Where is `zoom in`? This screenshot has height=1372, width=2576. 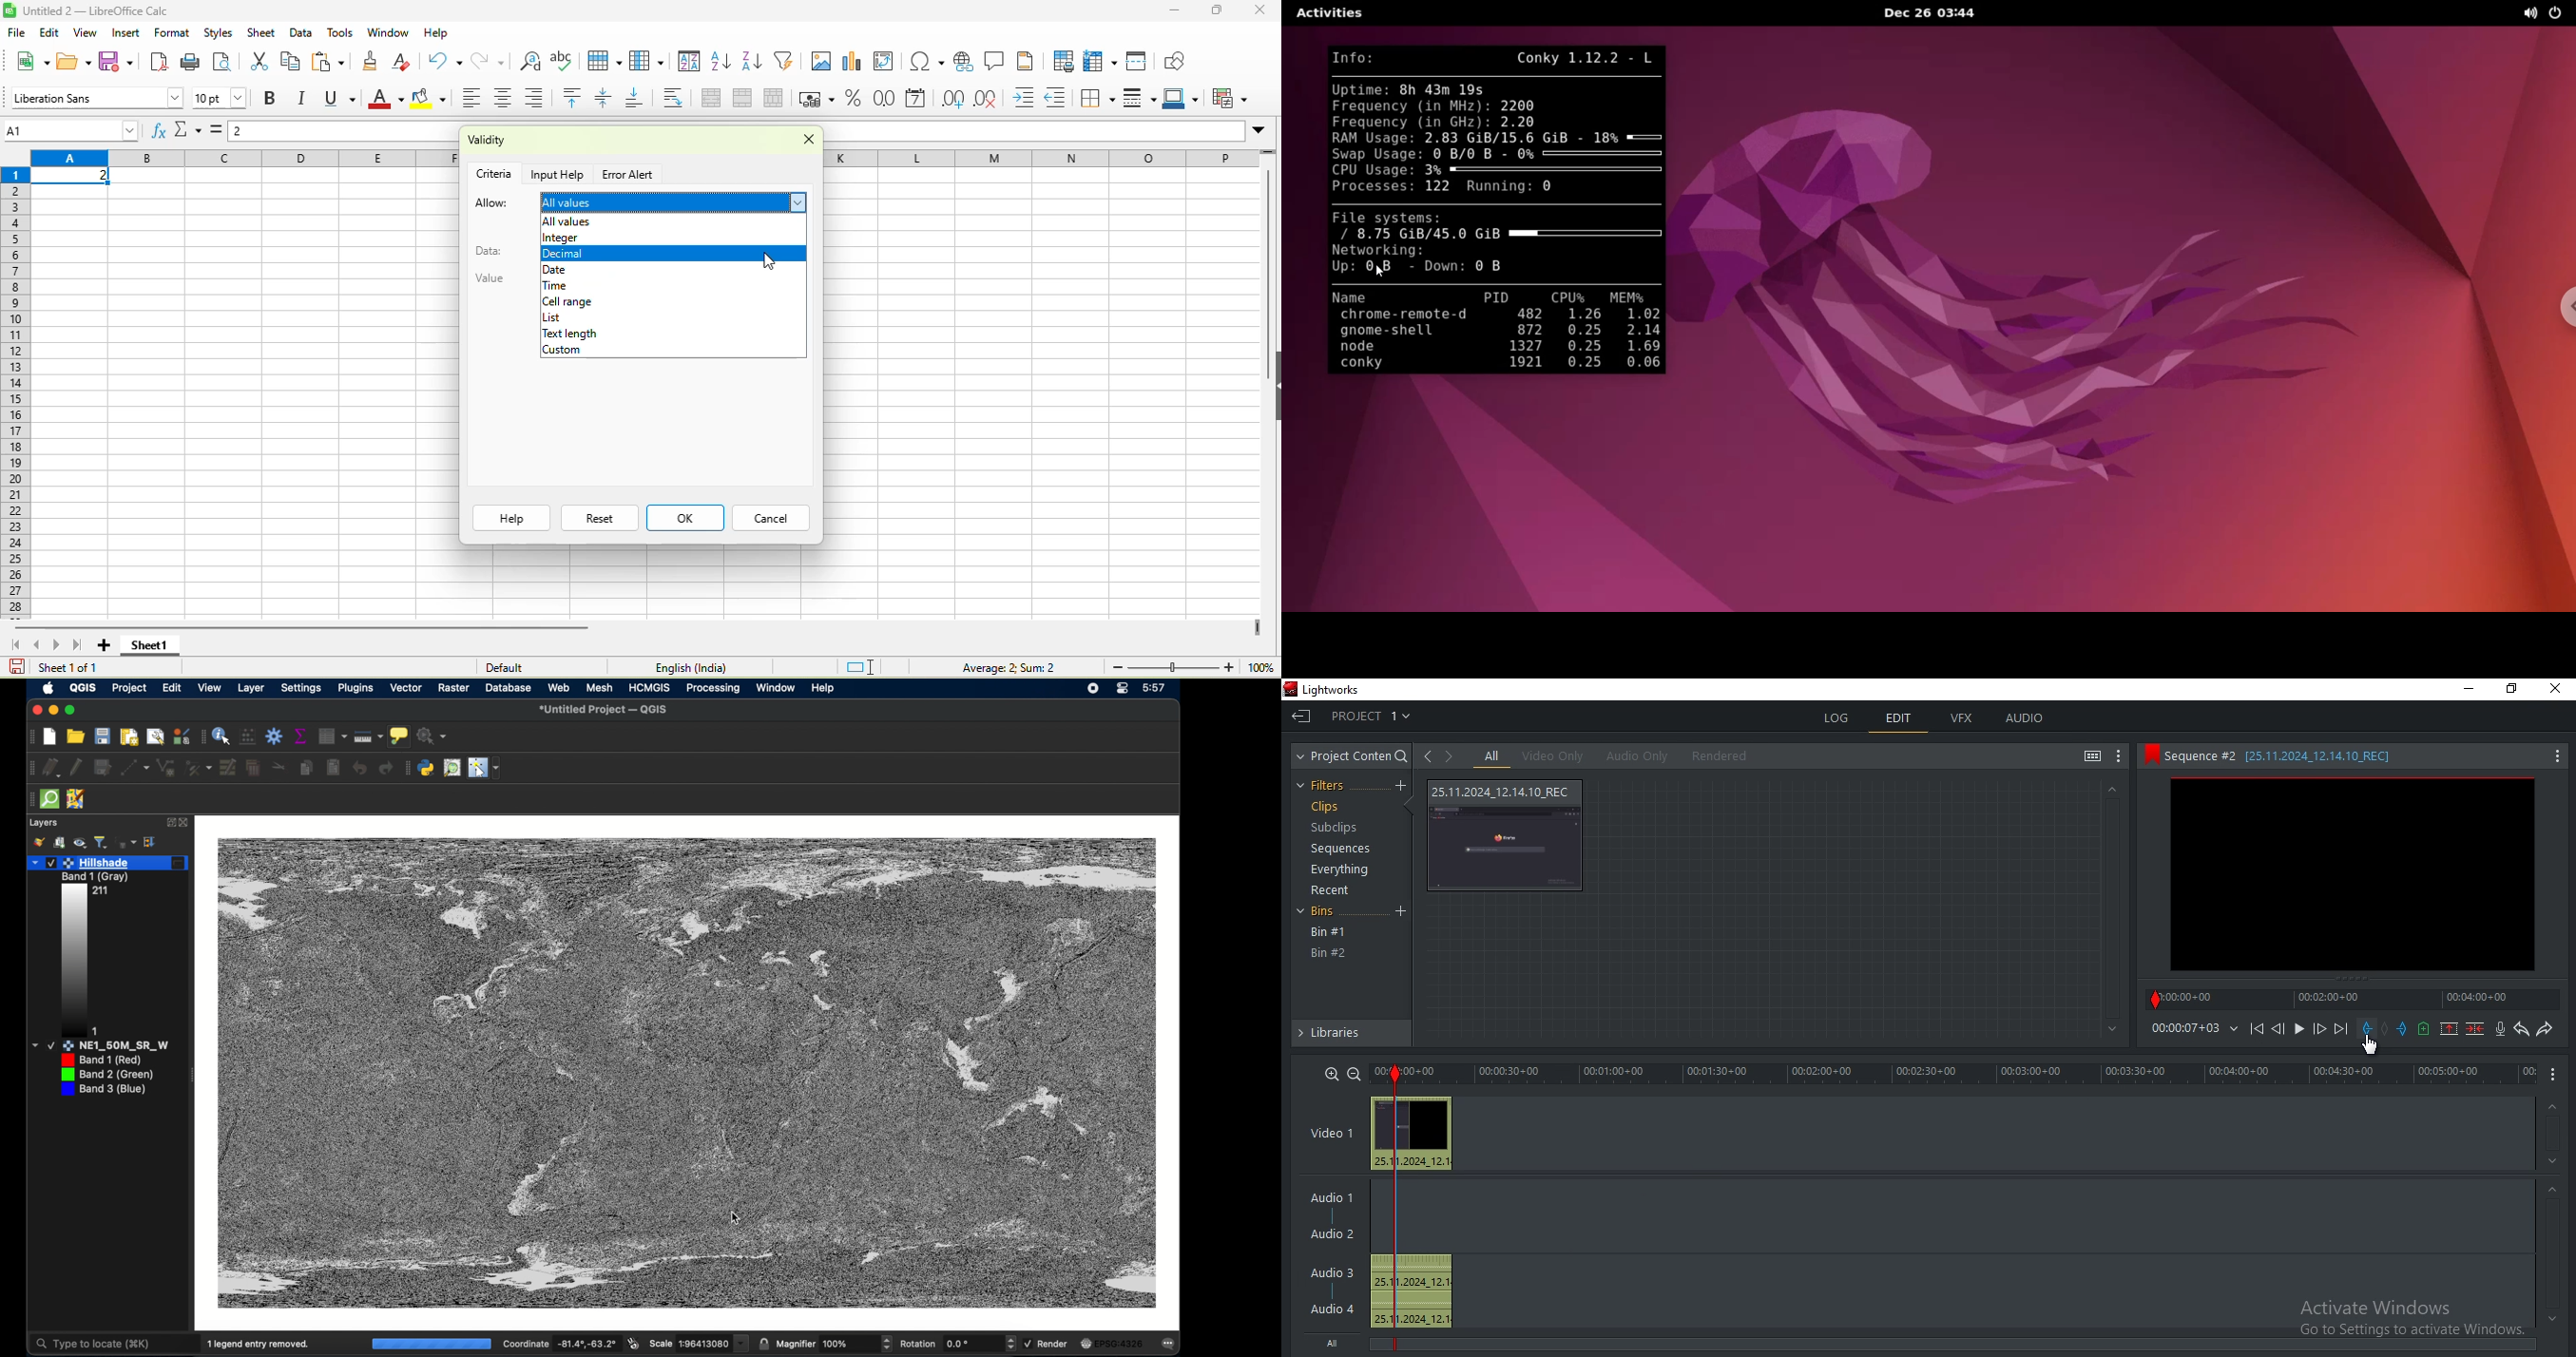
zoom in is located at coordinates (1333, 1073).